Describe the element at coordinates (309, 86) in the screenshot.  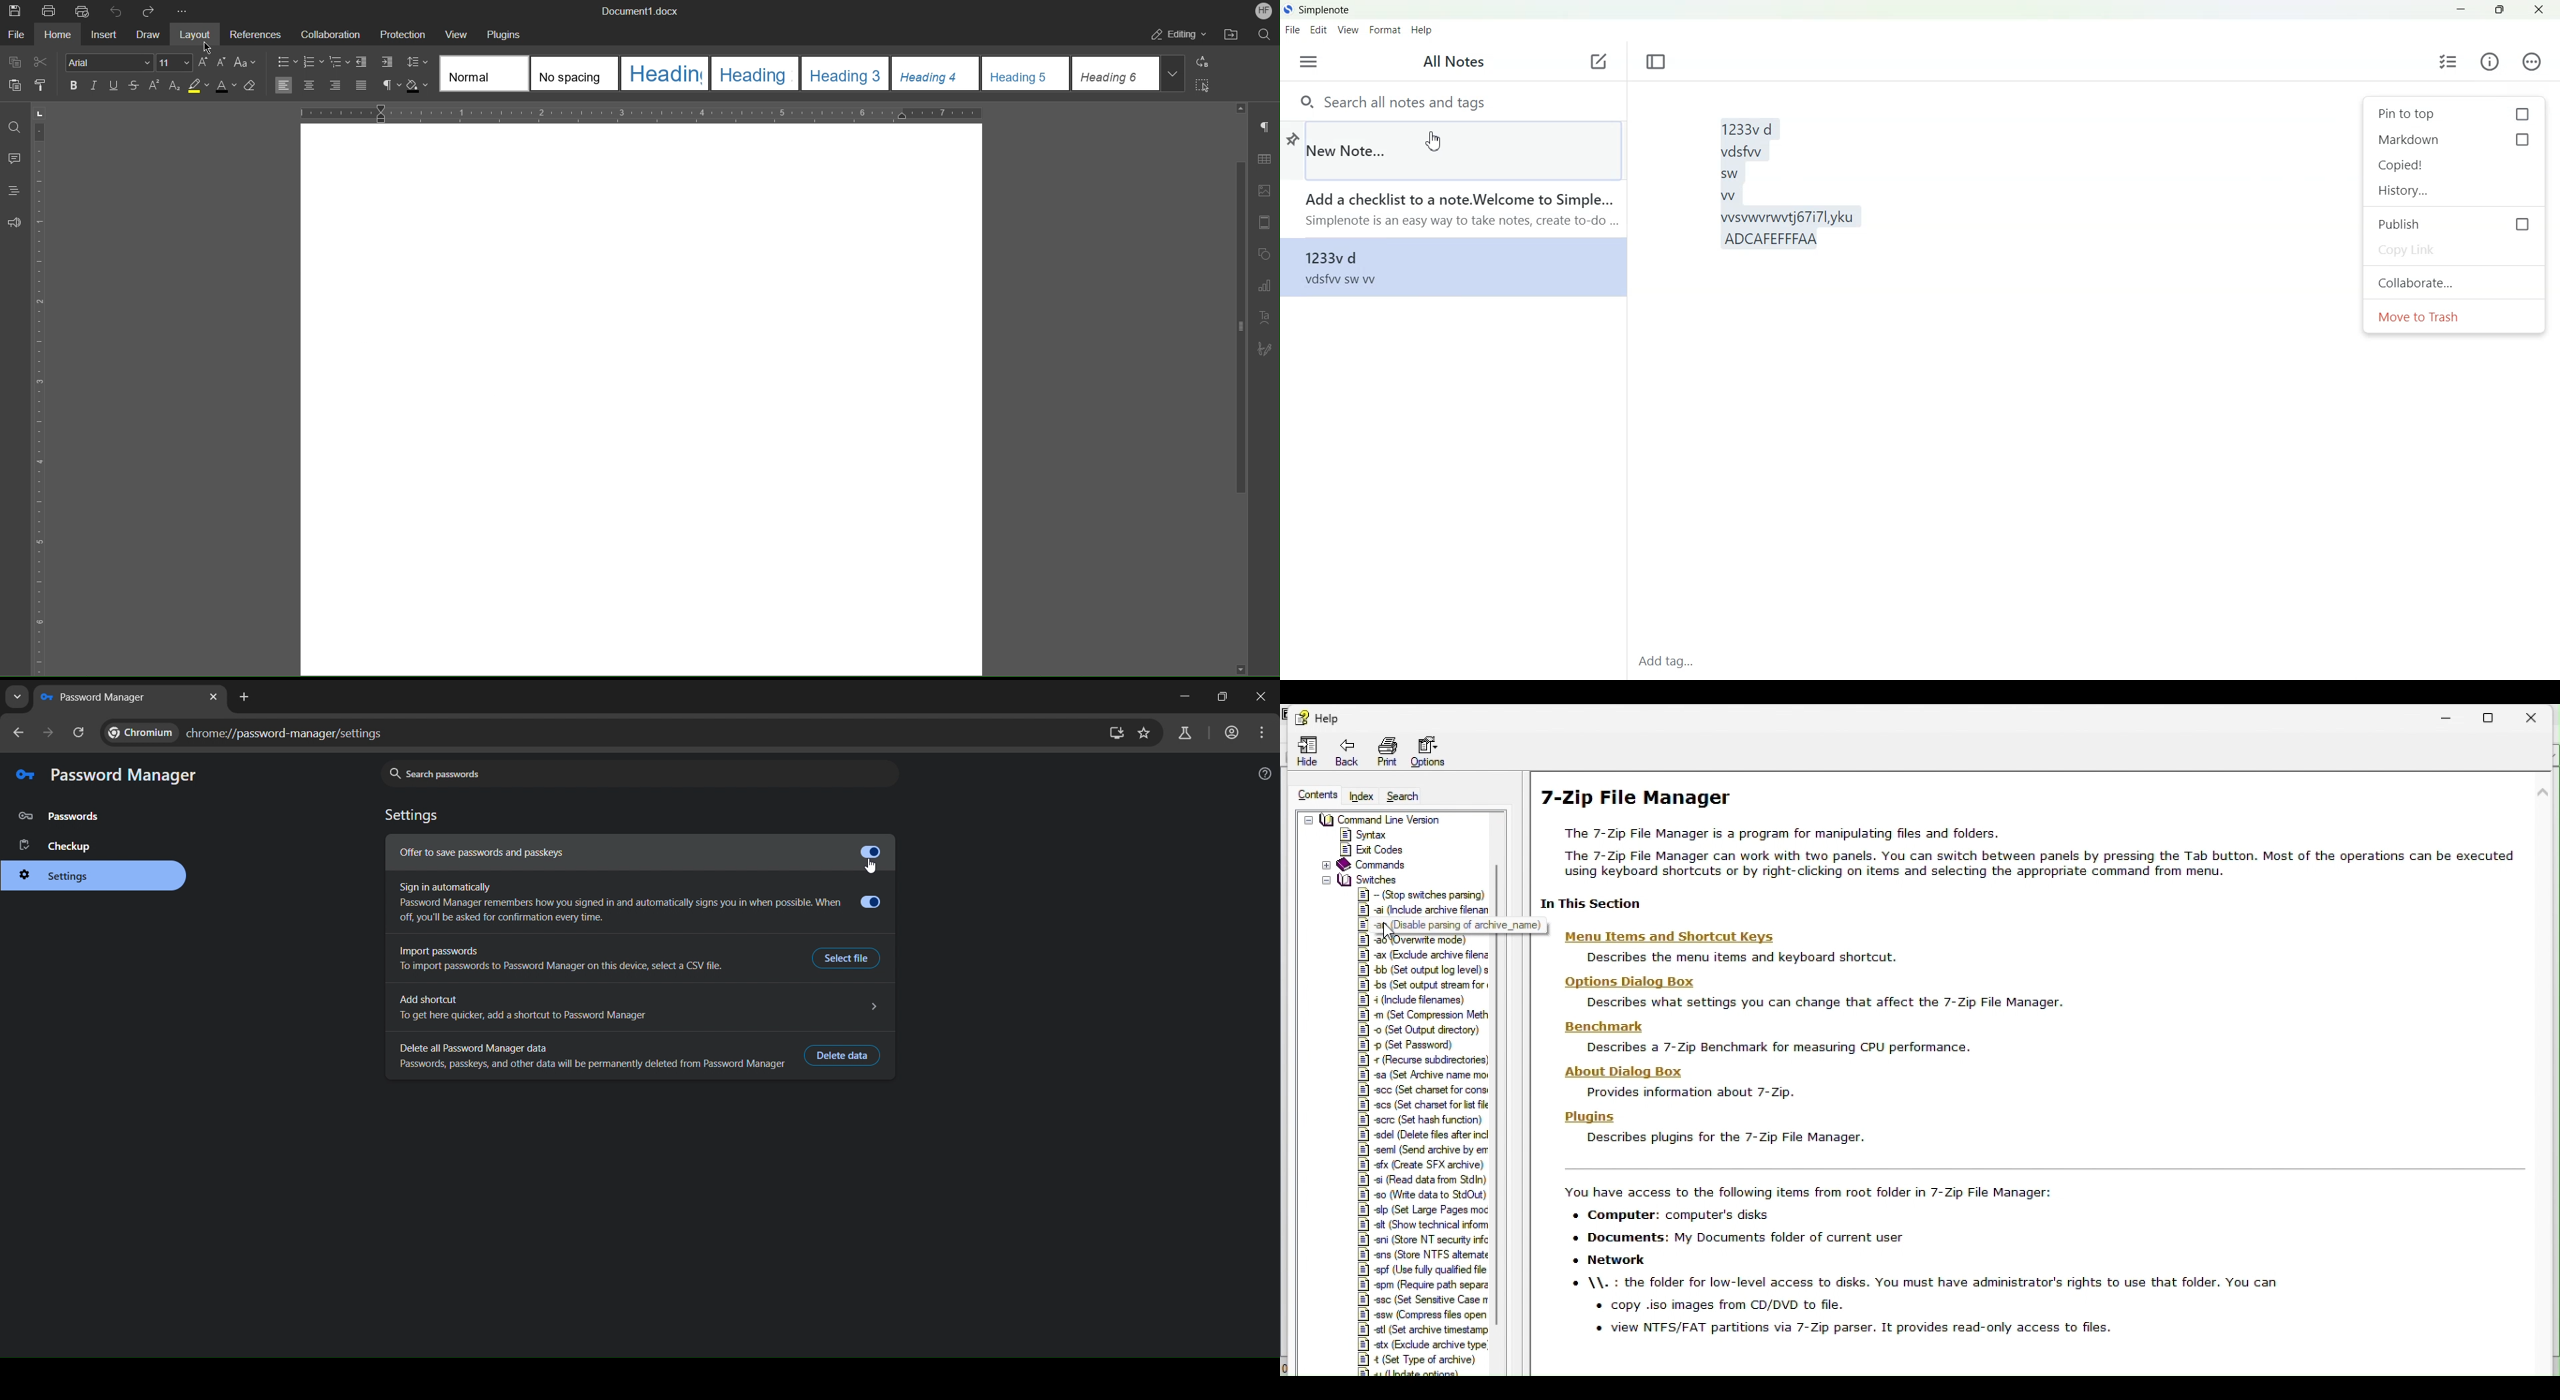
I see `Center Align` at that location.